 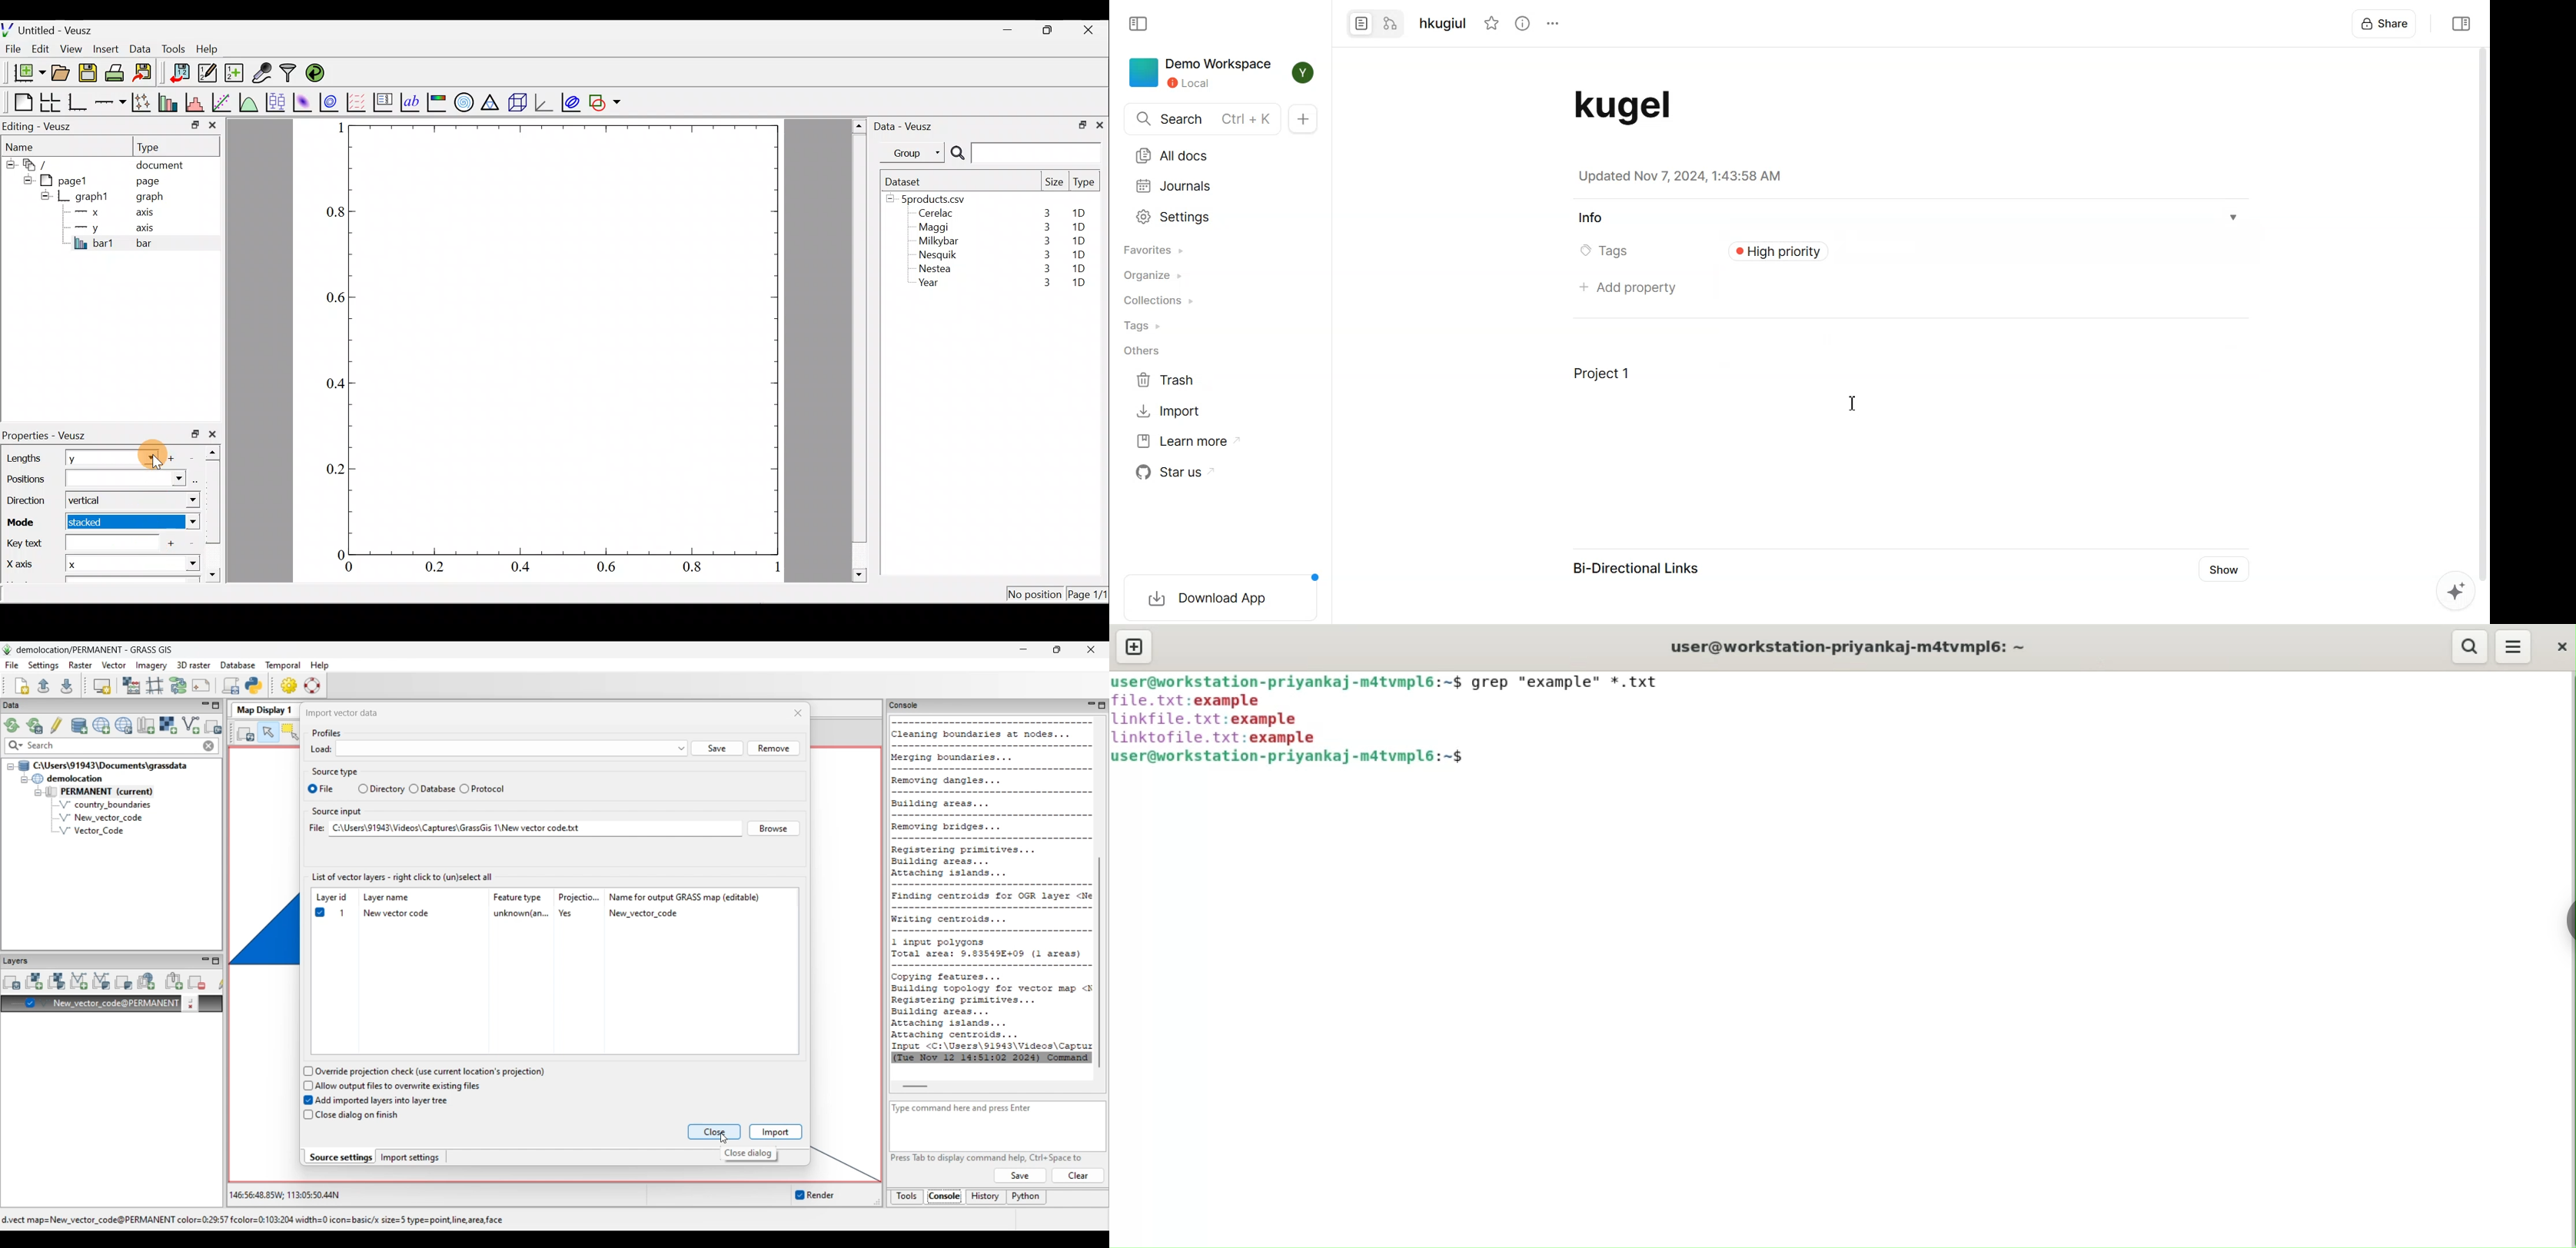 What do you see at coordinates (108, 49) in the screenshot?
I see `Insert` at bounding box center [108, 49].